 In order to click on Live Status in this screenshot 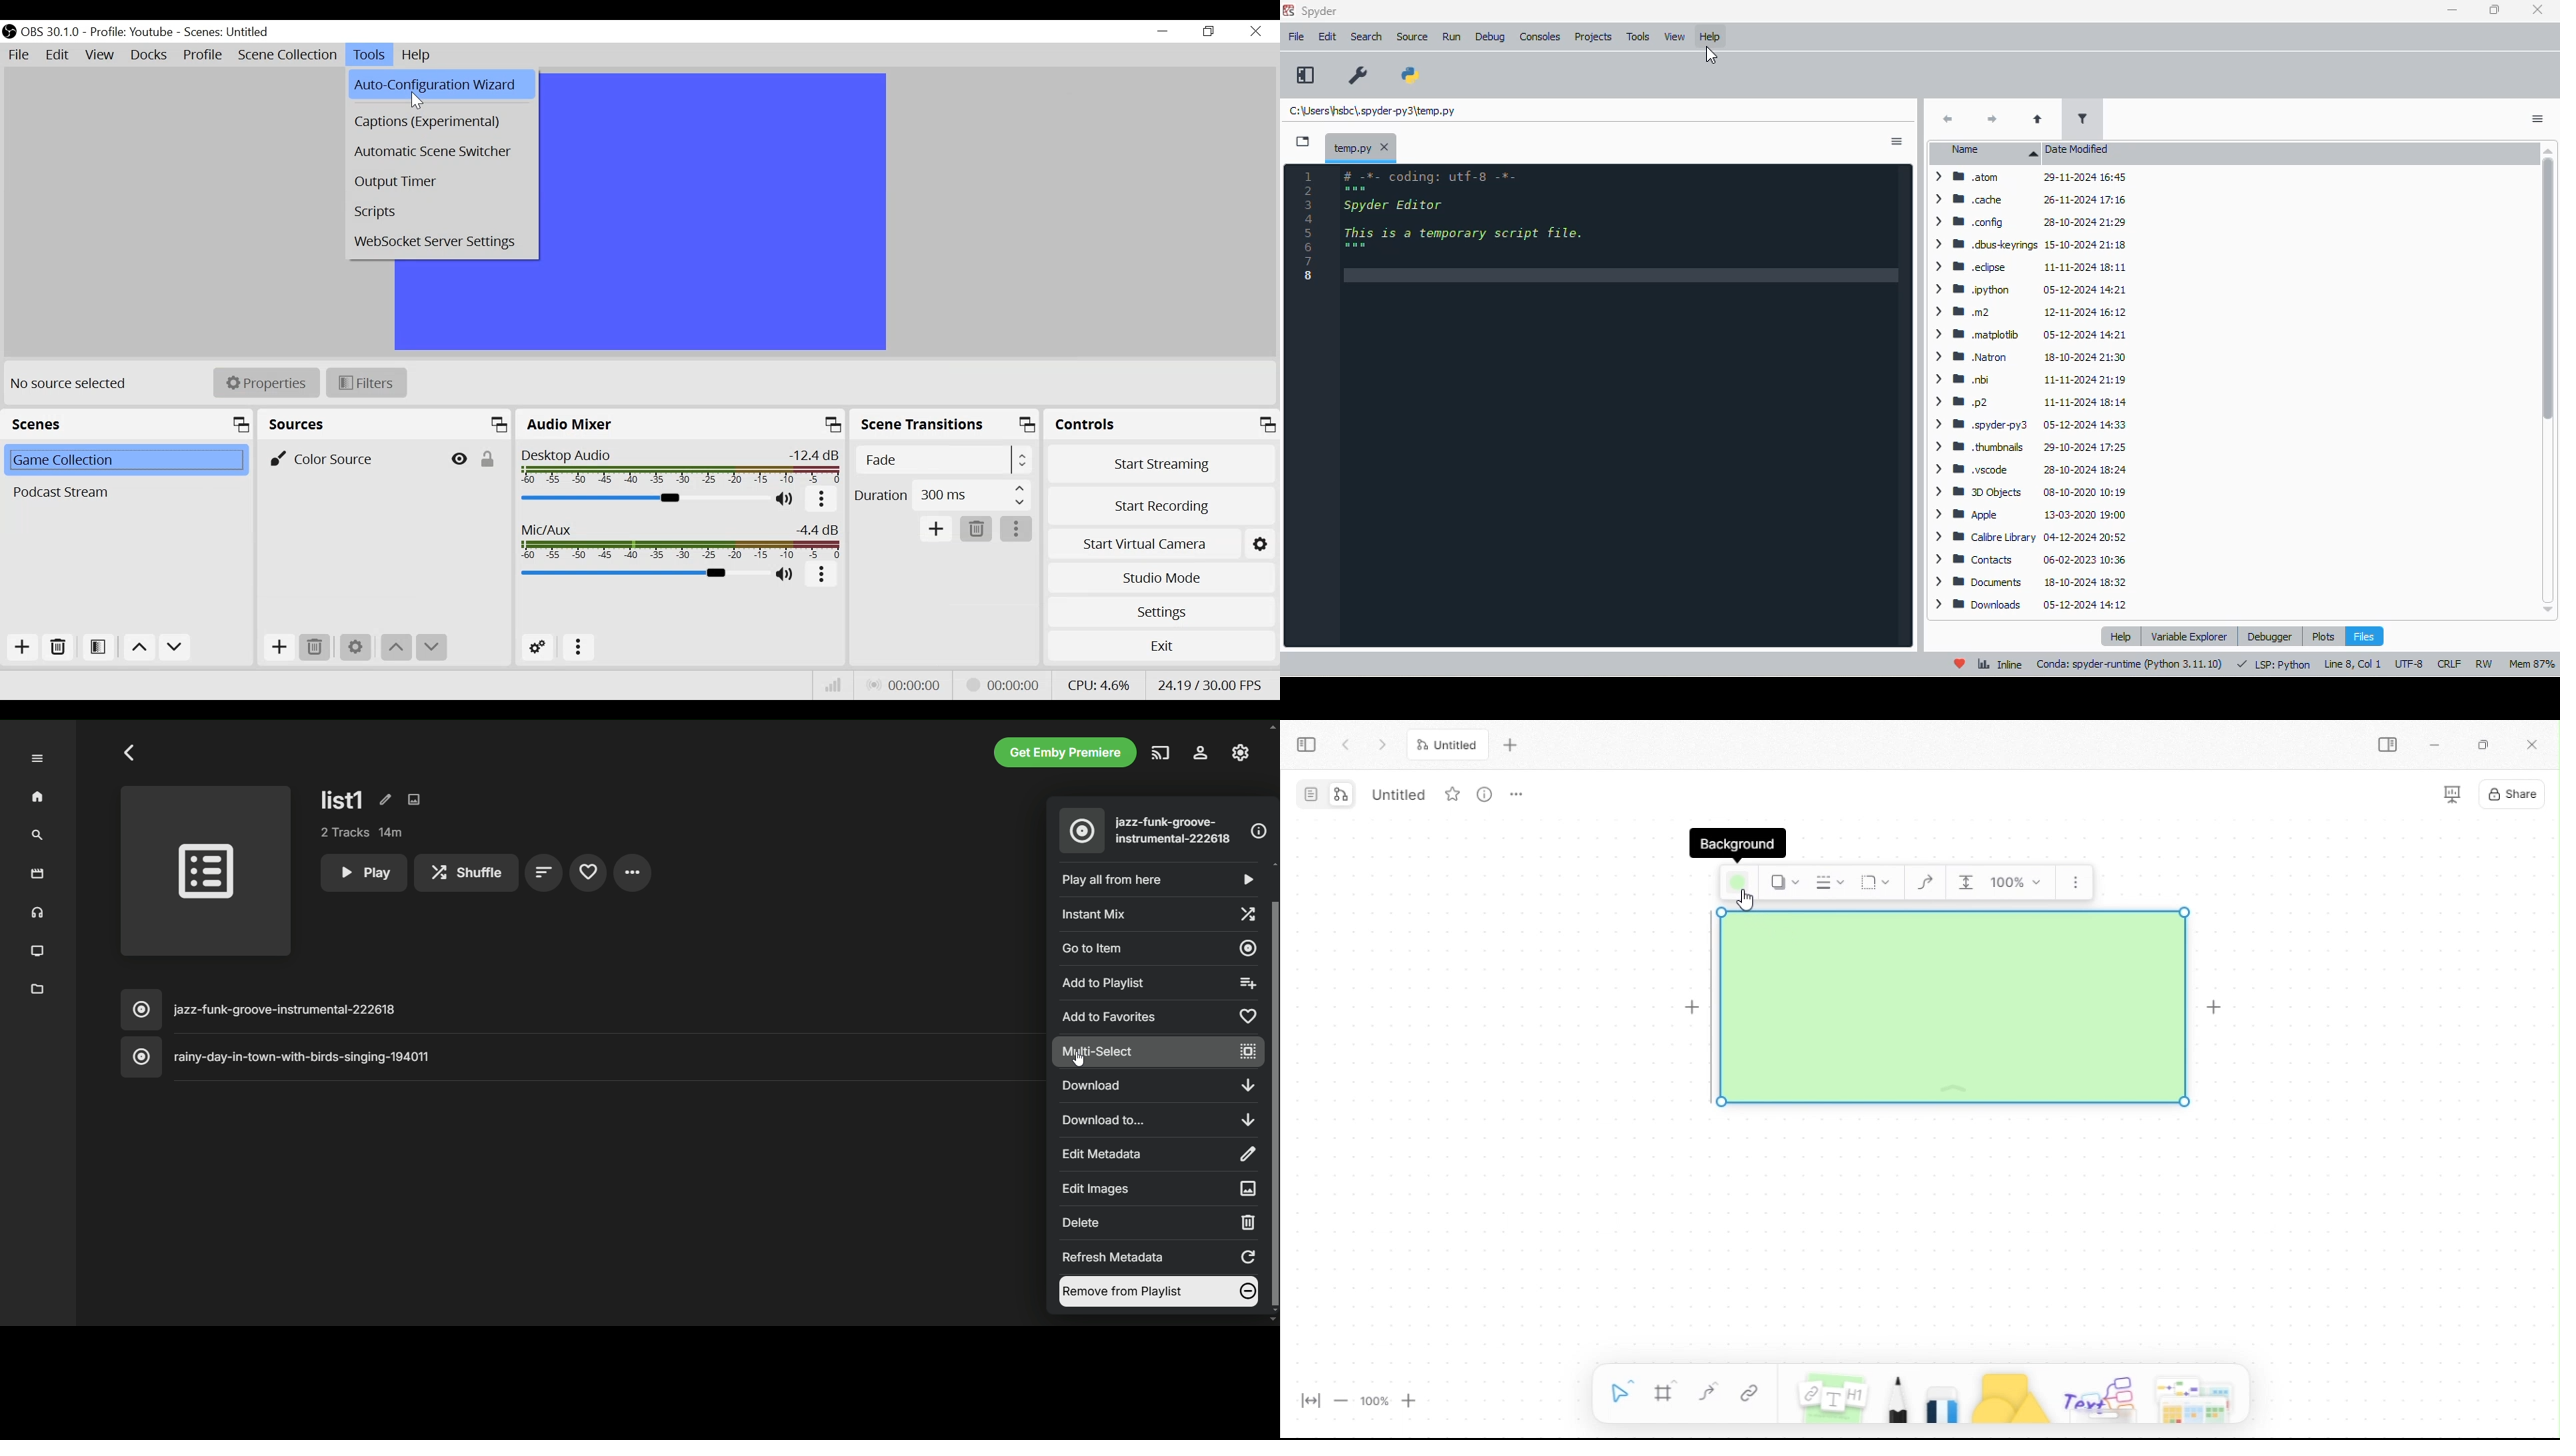, I will do `click(905, 685)`.